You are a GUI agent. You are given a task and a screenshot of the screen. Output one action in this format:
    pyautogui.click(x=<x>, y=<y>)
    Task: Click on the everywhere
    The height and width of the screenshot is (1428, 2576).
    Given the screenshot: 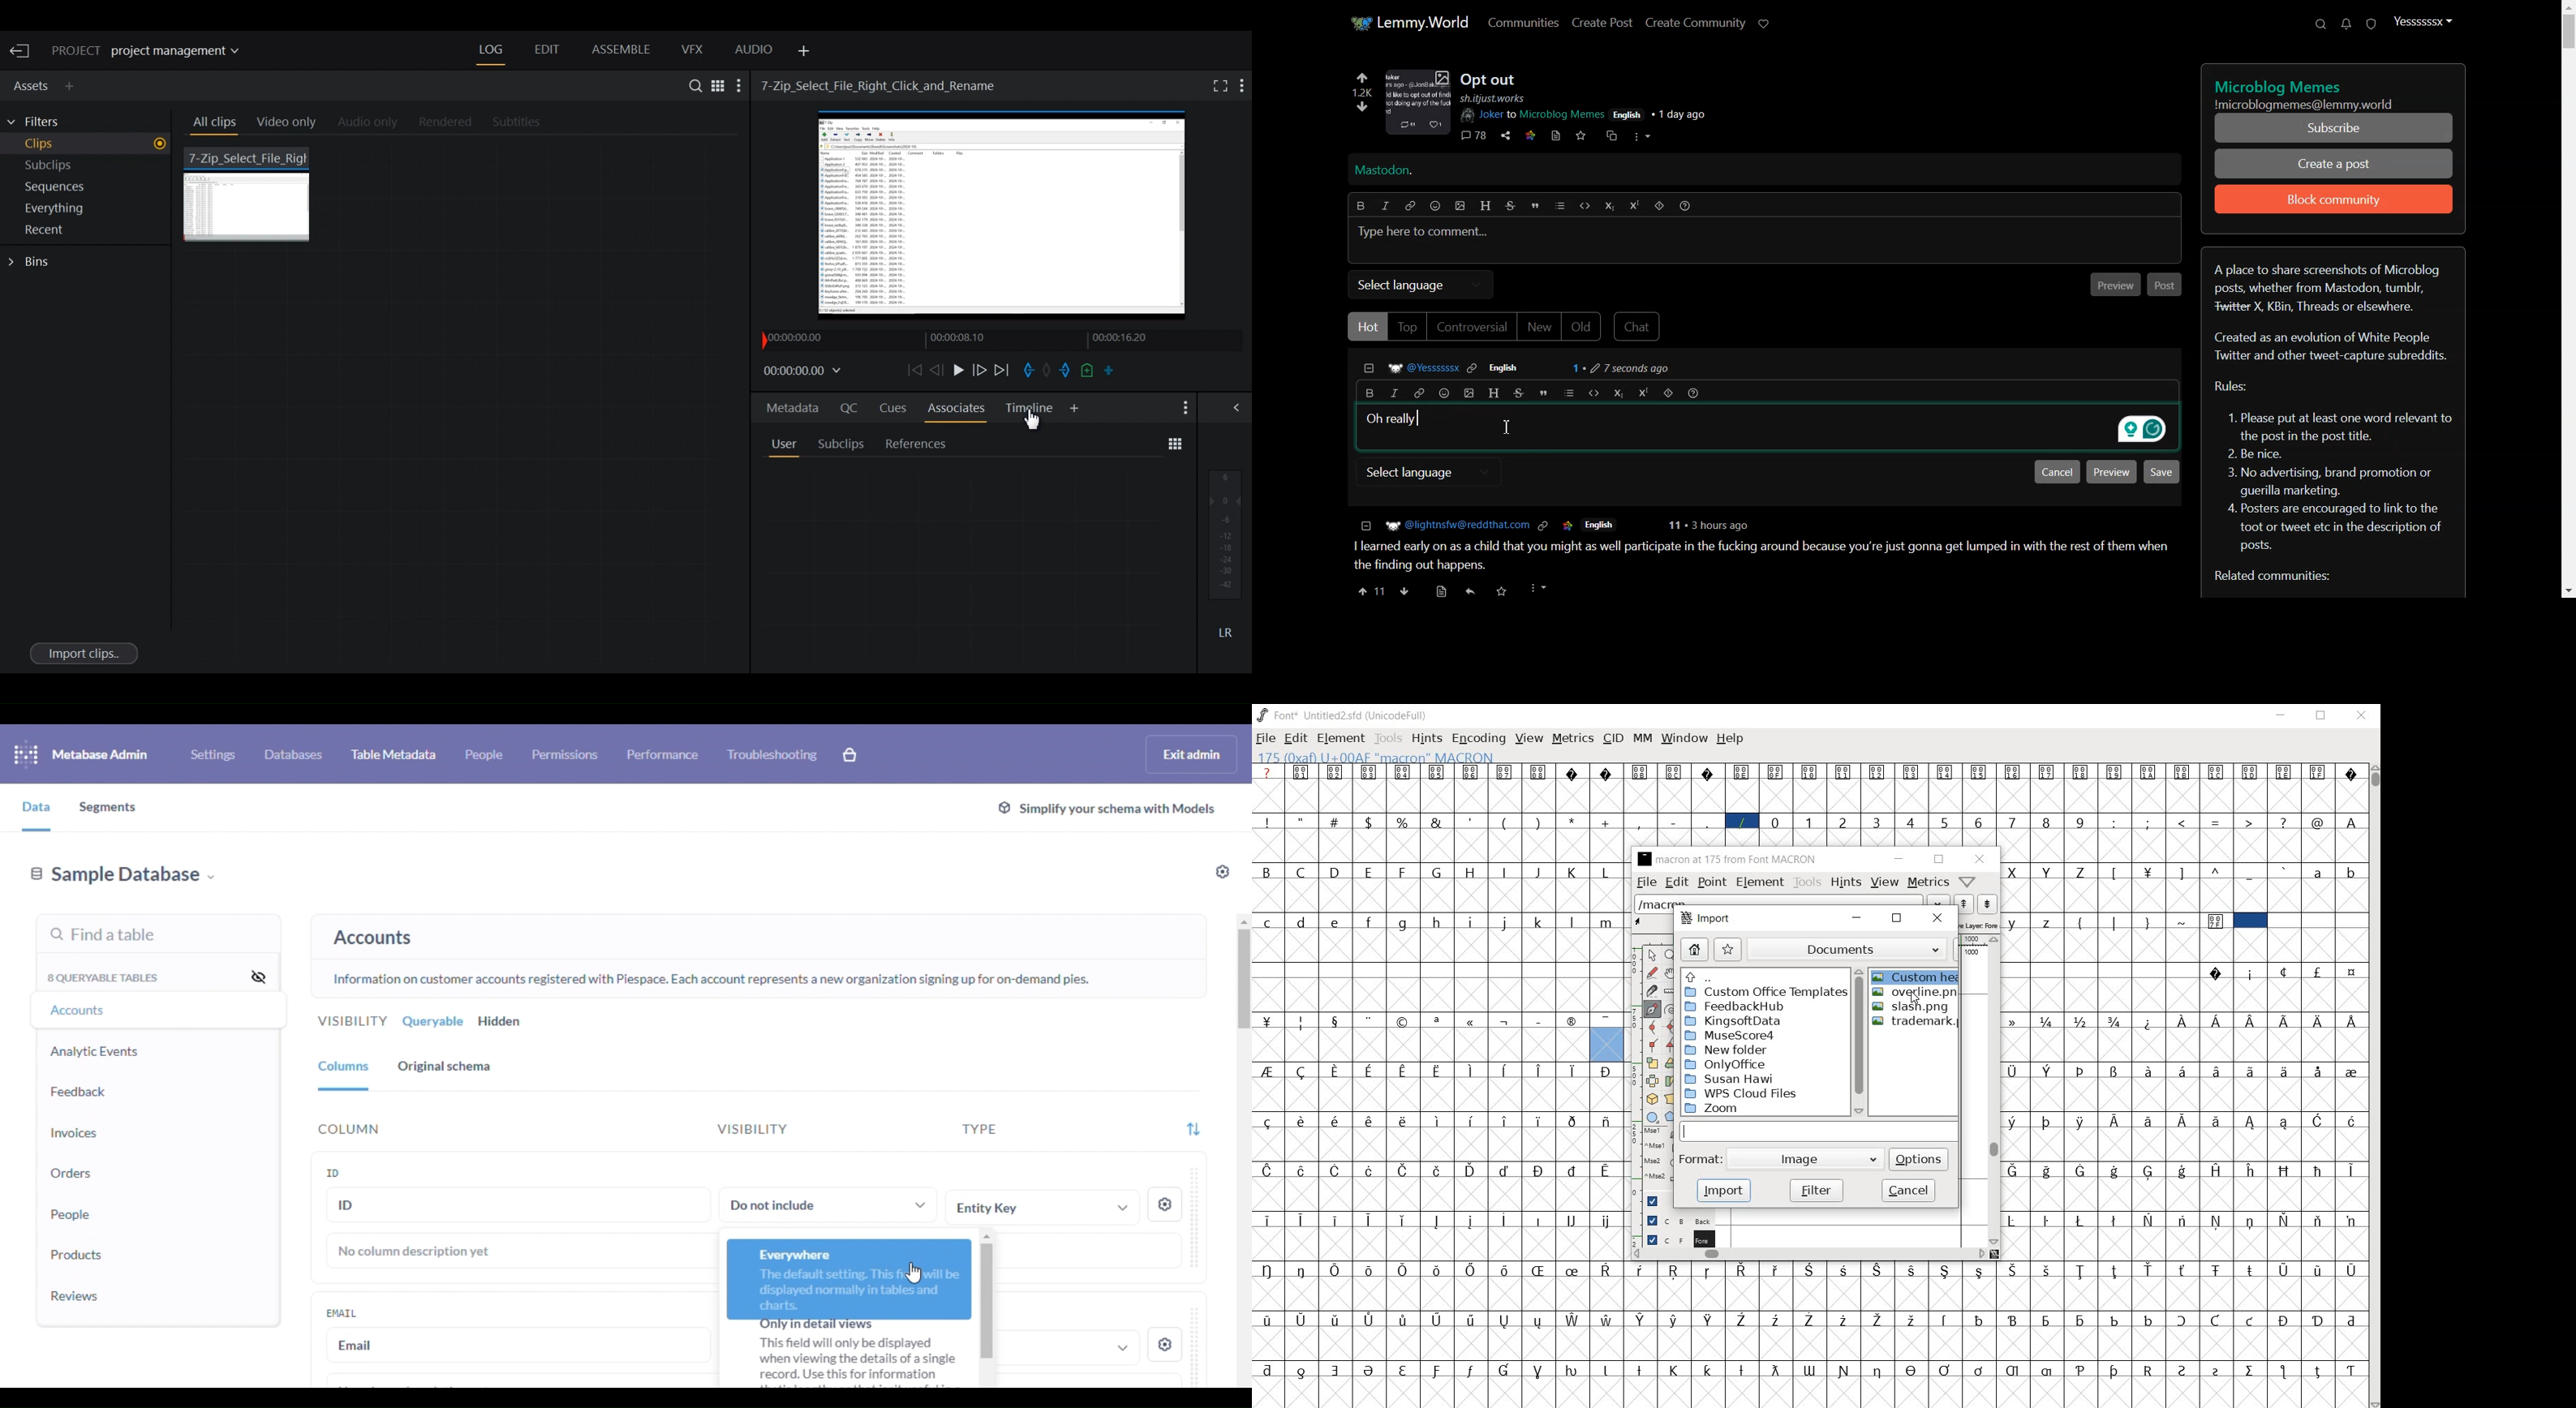 What is the action you would take?
    pyautogui.click(x=850, y=1279)
    